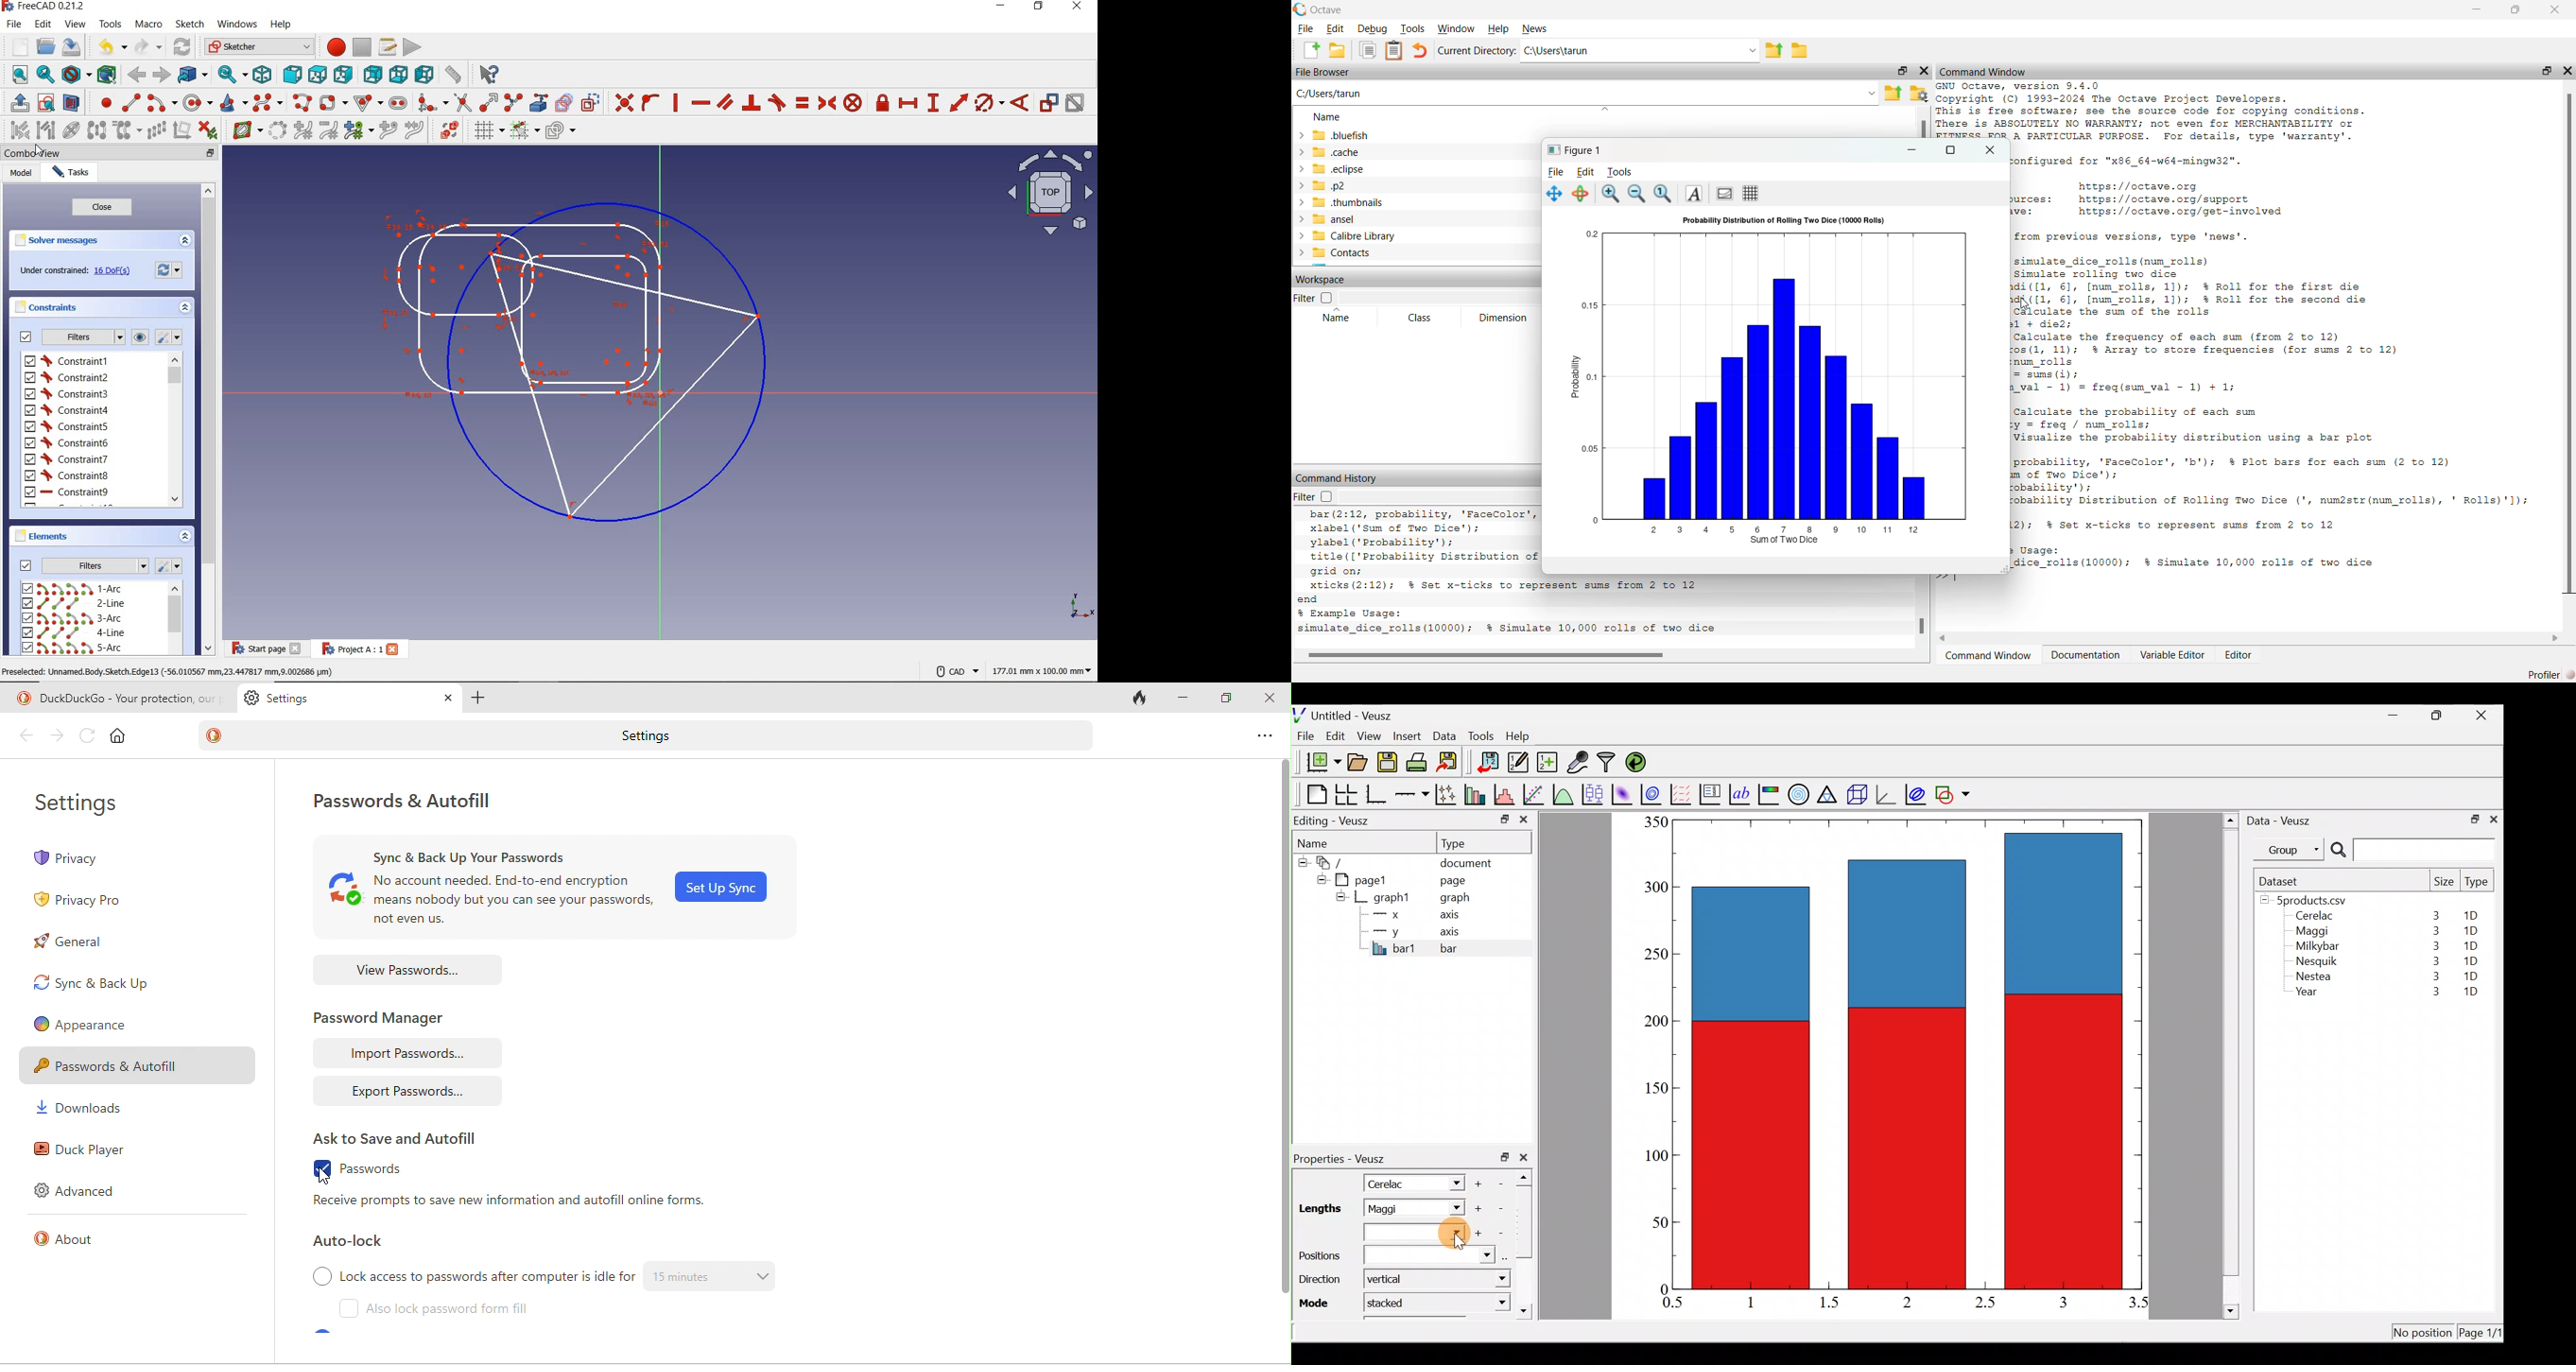  What do you see at coordinates (16, 47) in the screenshot?
I see `new ` at bounding box center [16, 47].